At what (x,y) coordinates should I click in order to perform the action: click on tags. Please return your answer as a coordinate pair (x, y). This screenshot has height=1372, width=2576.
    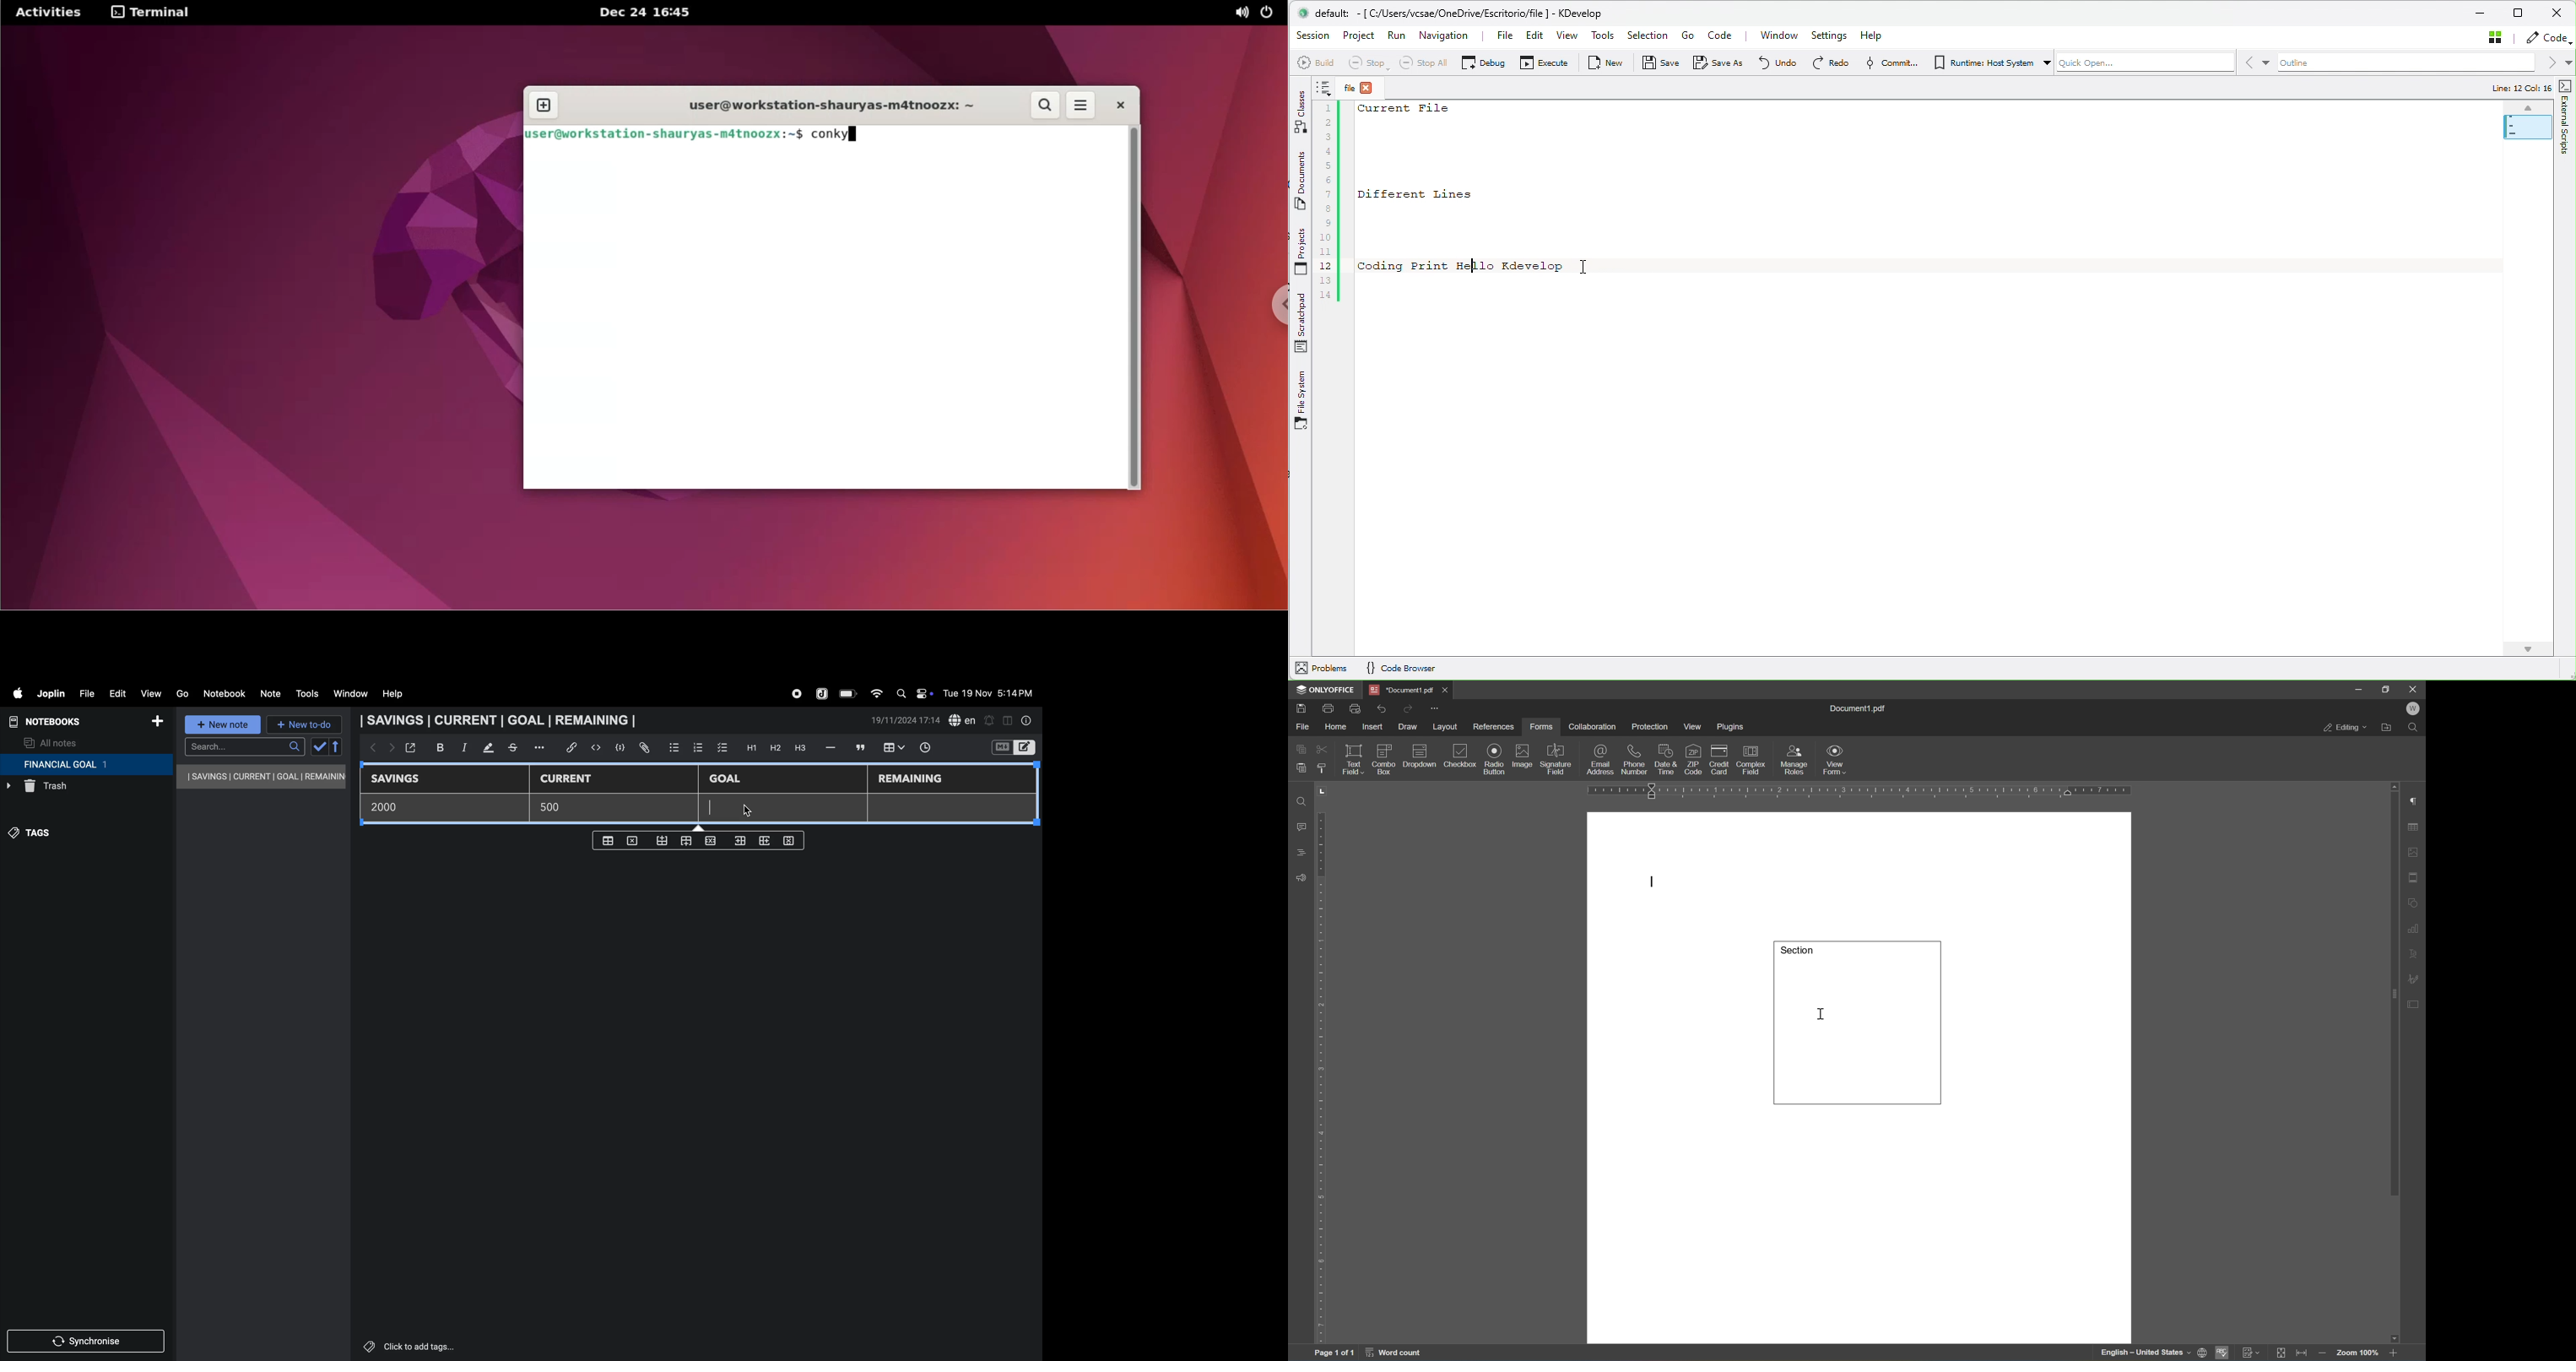
    Looking at the image, I should click on (36, 837).